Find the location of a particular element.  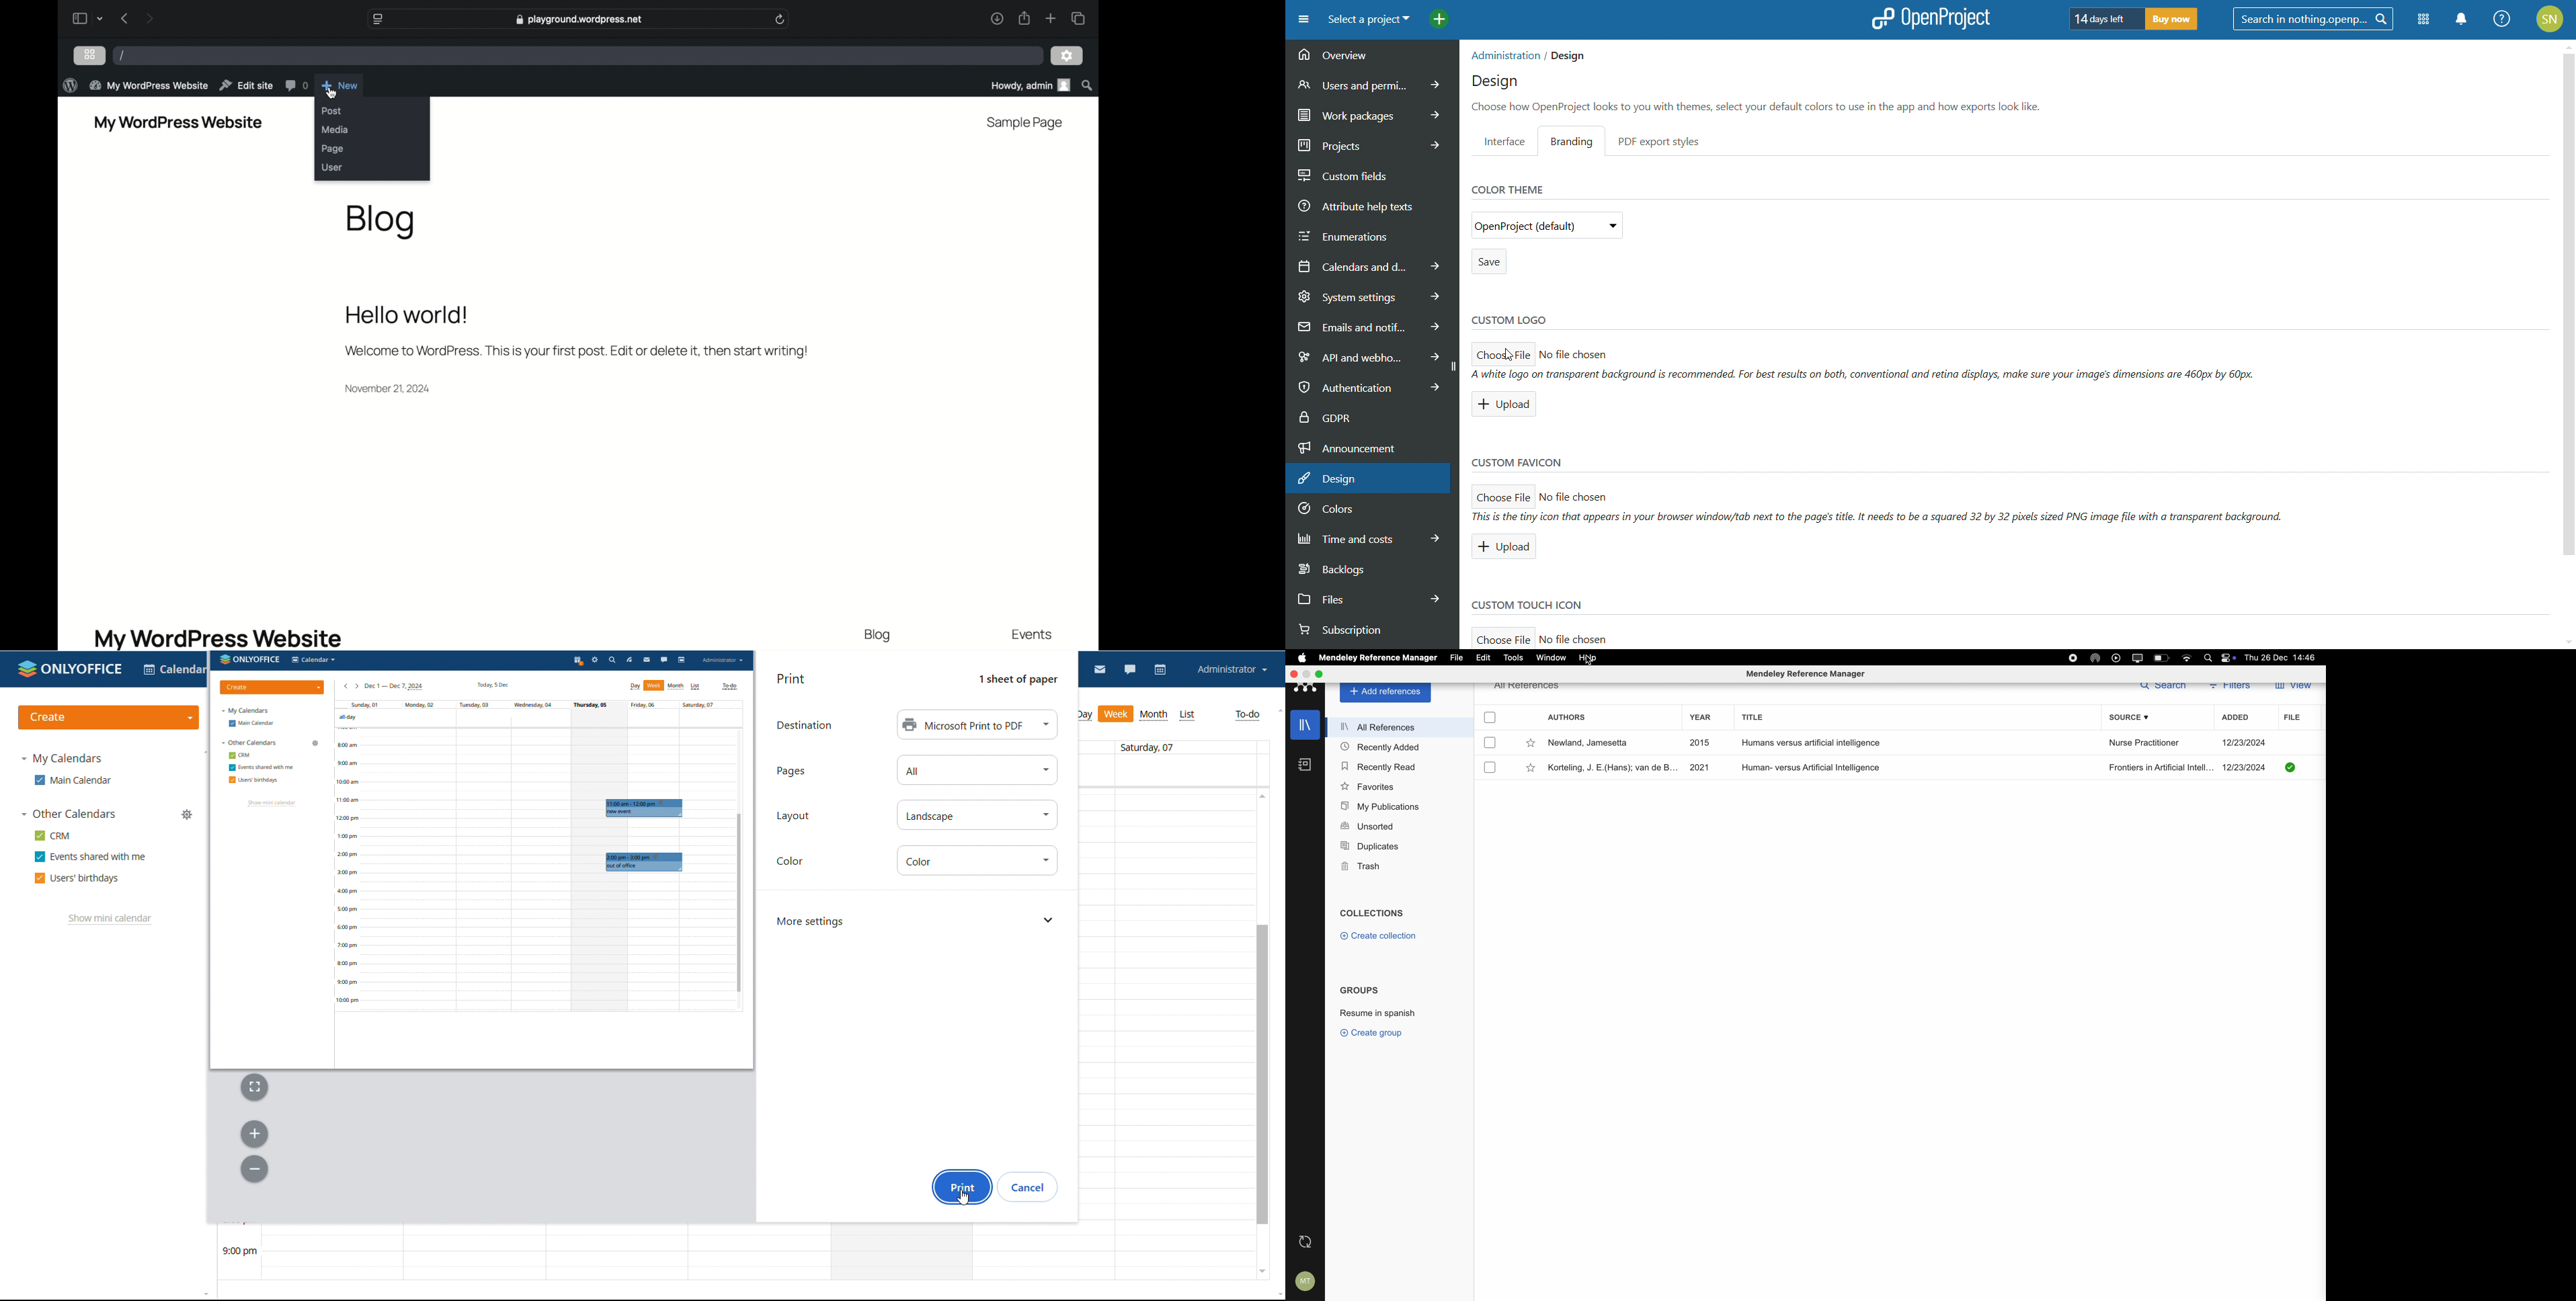

controls is located at coordinates (2231, 657).